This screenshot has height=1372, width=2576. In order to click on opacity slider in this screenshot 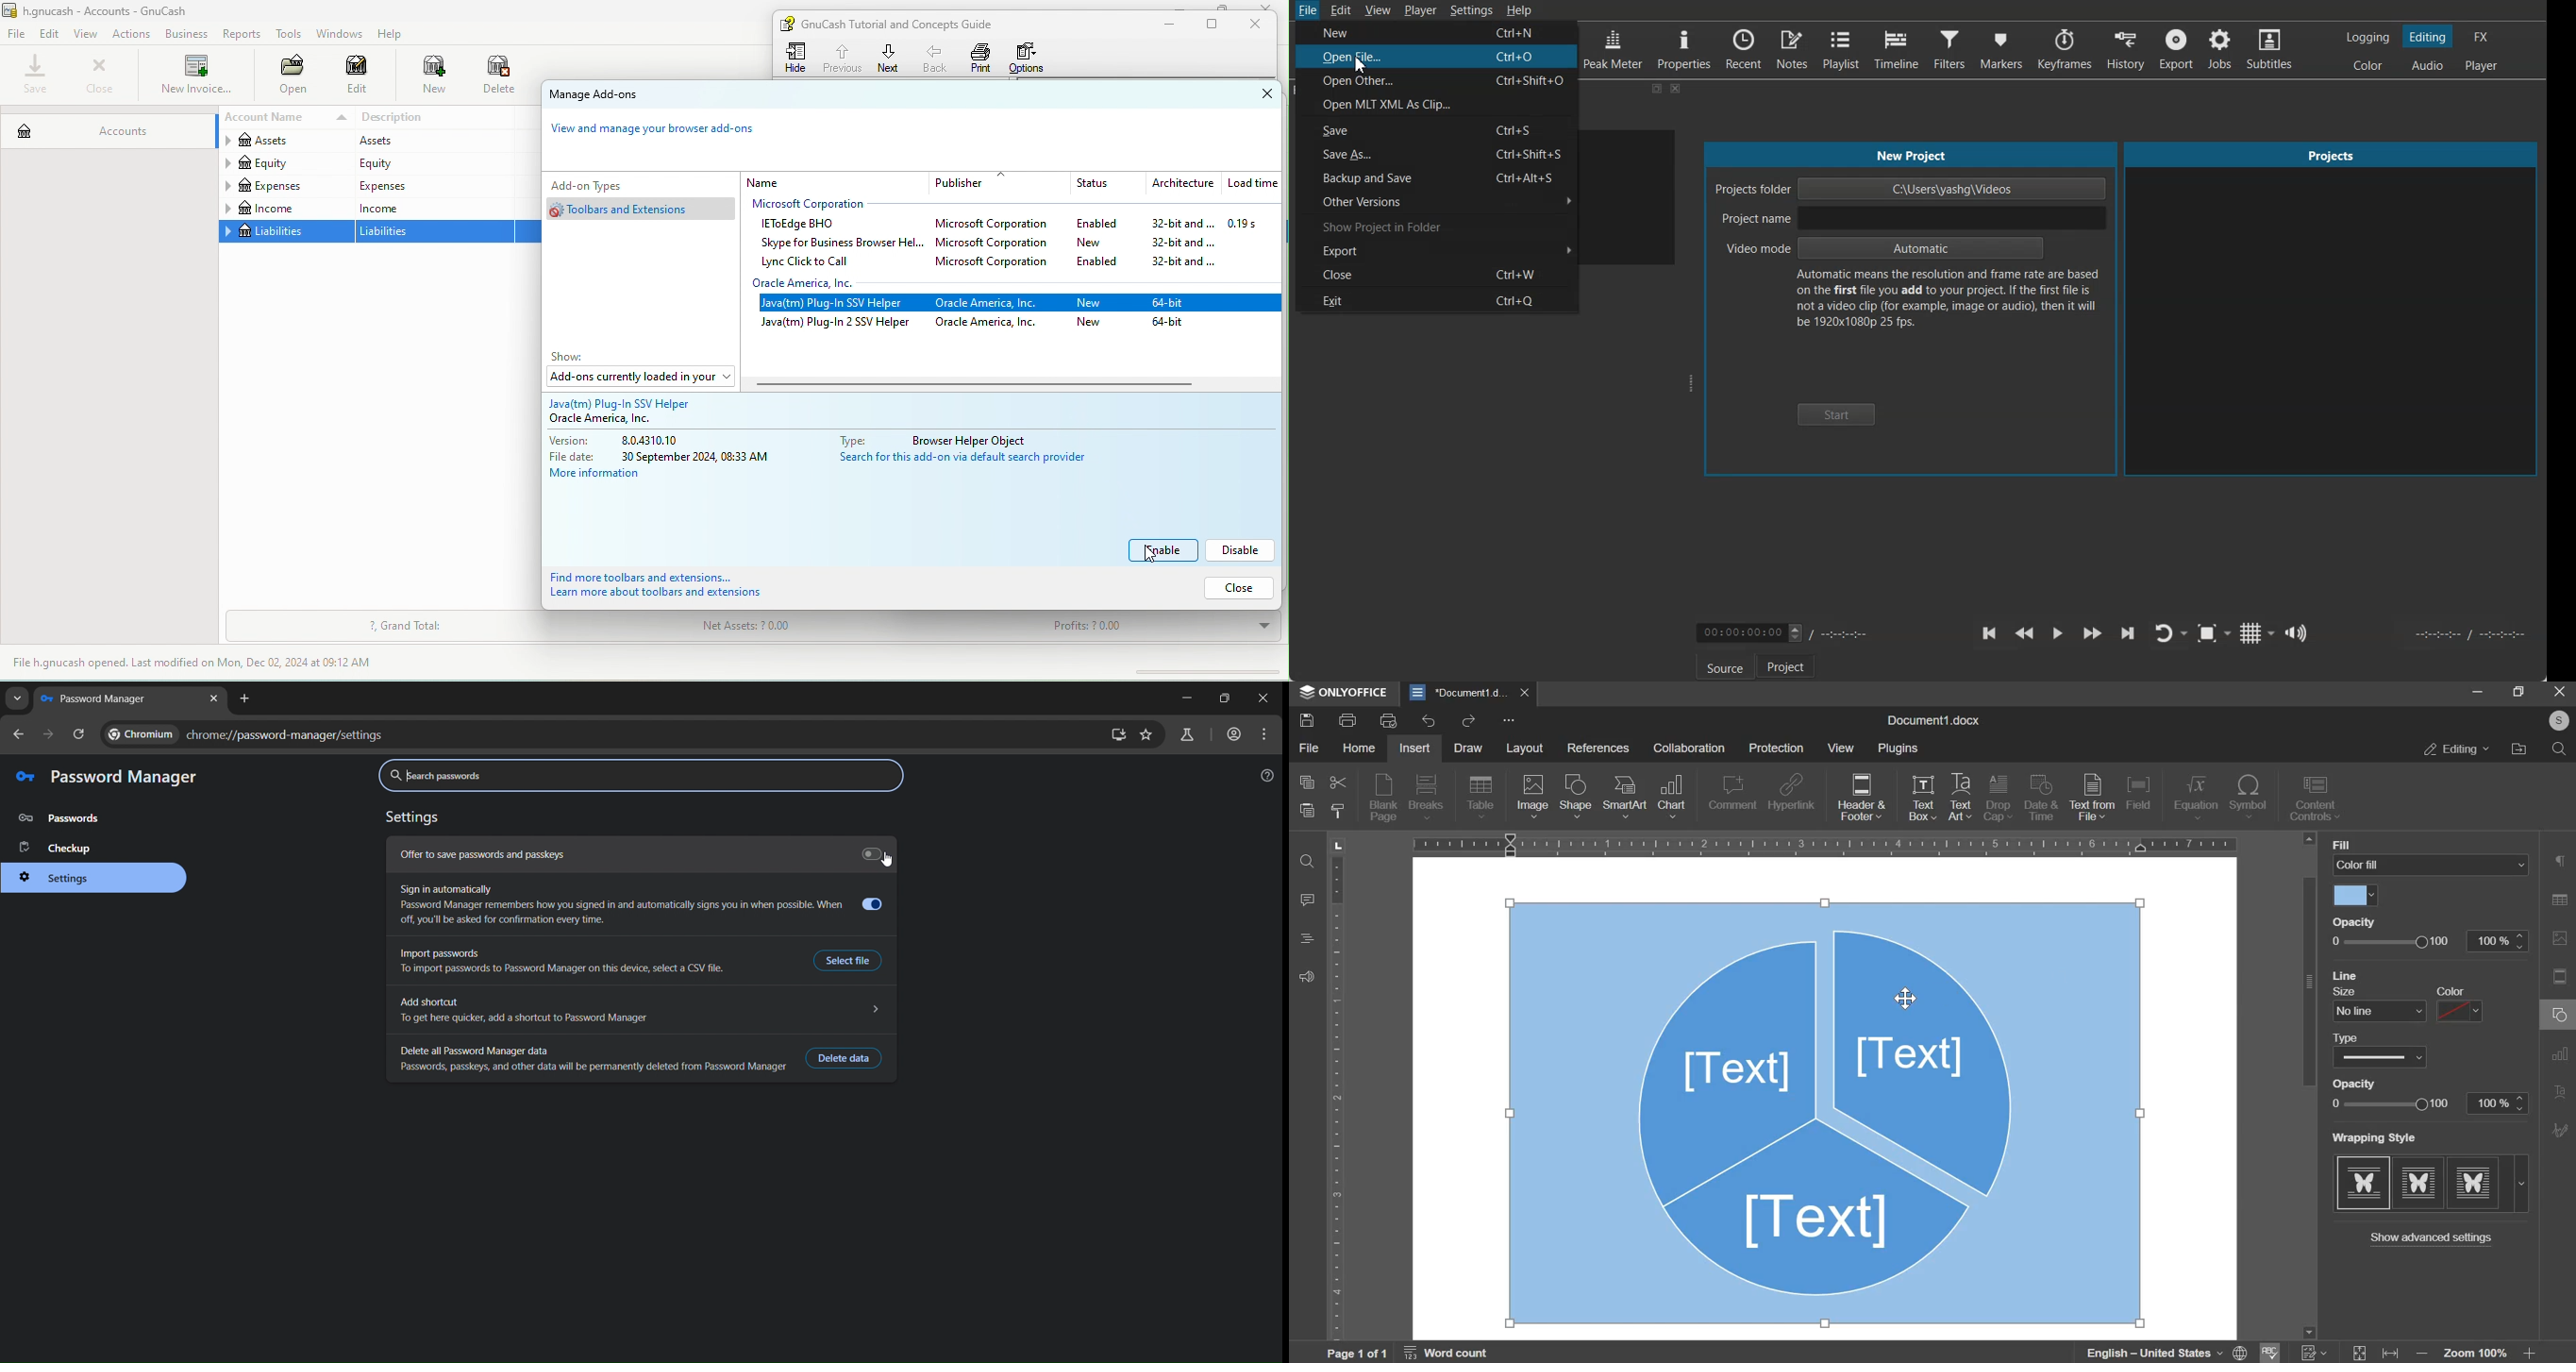, I will do `click(2431, 941)`.